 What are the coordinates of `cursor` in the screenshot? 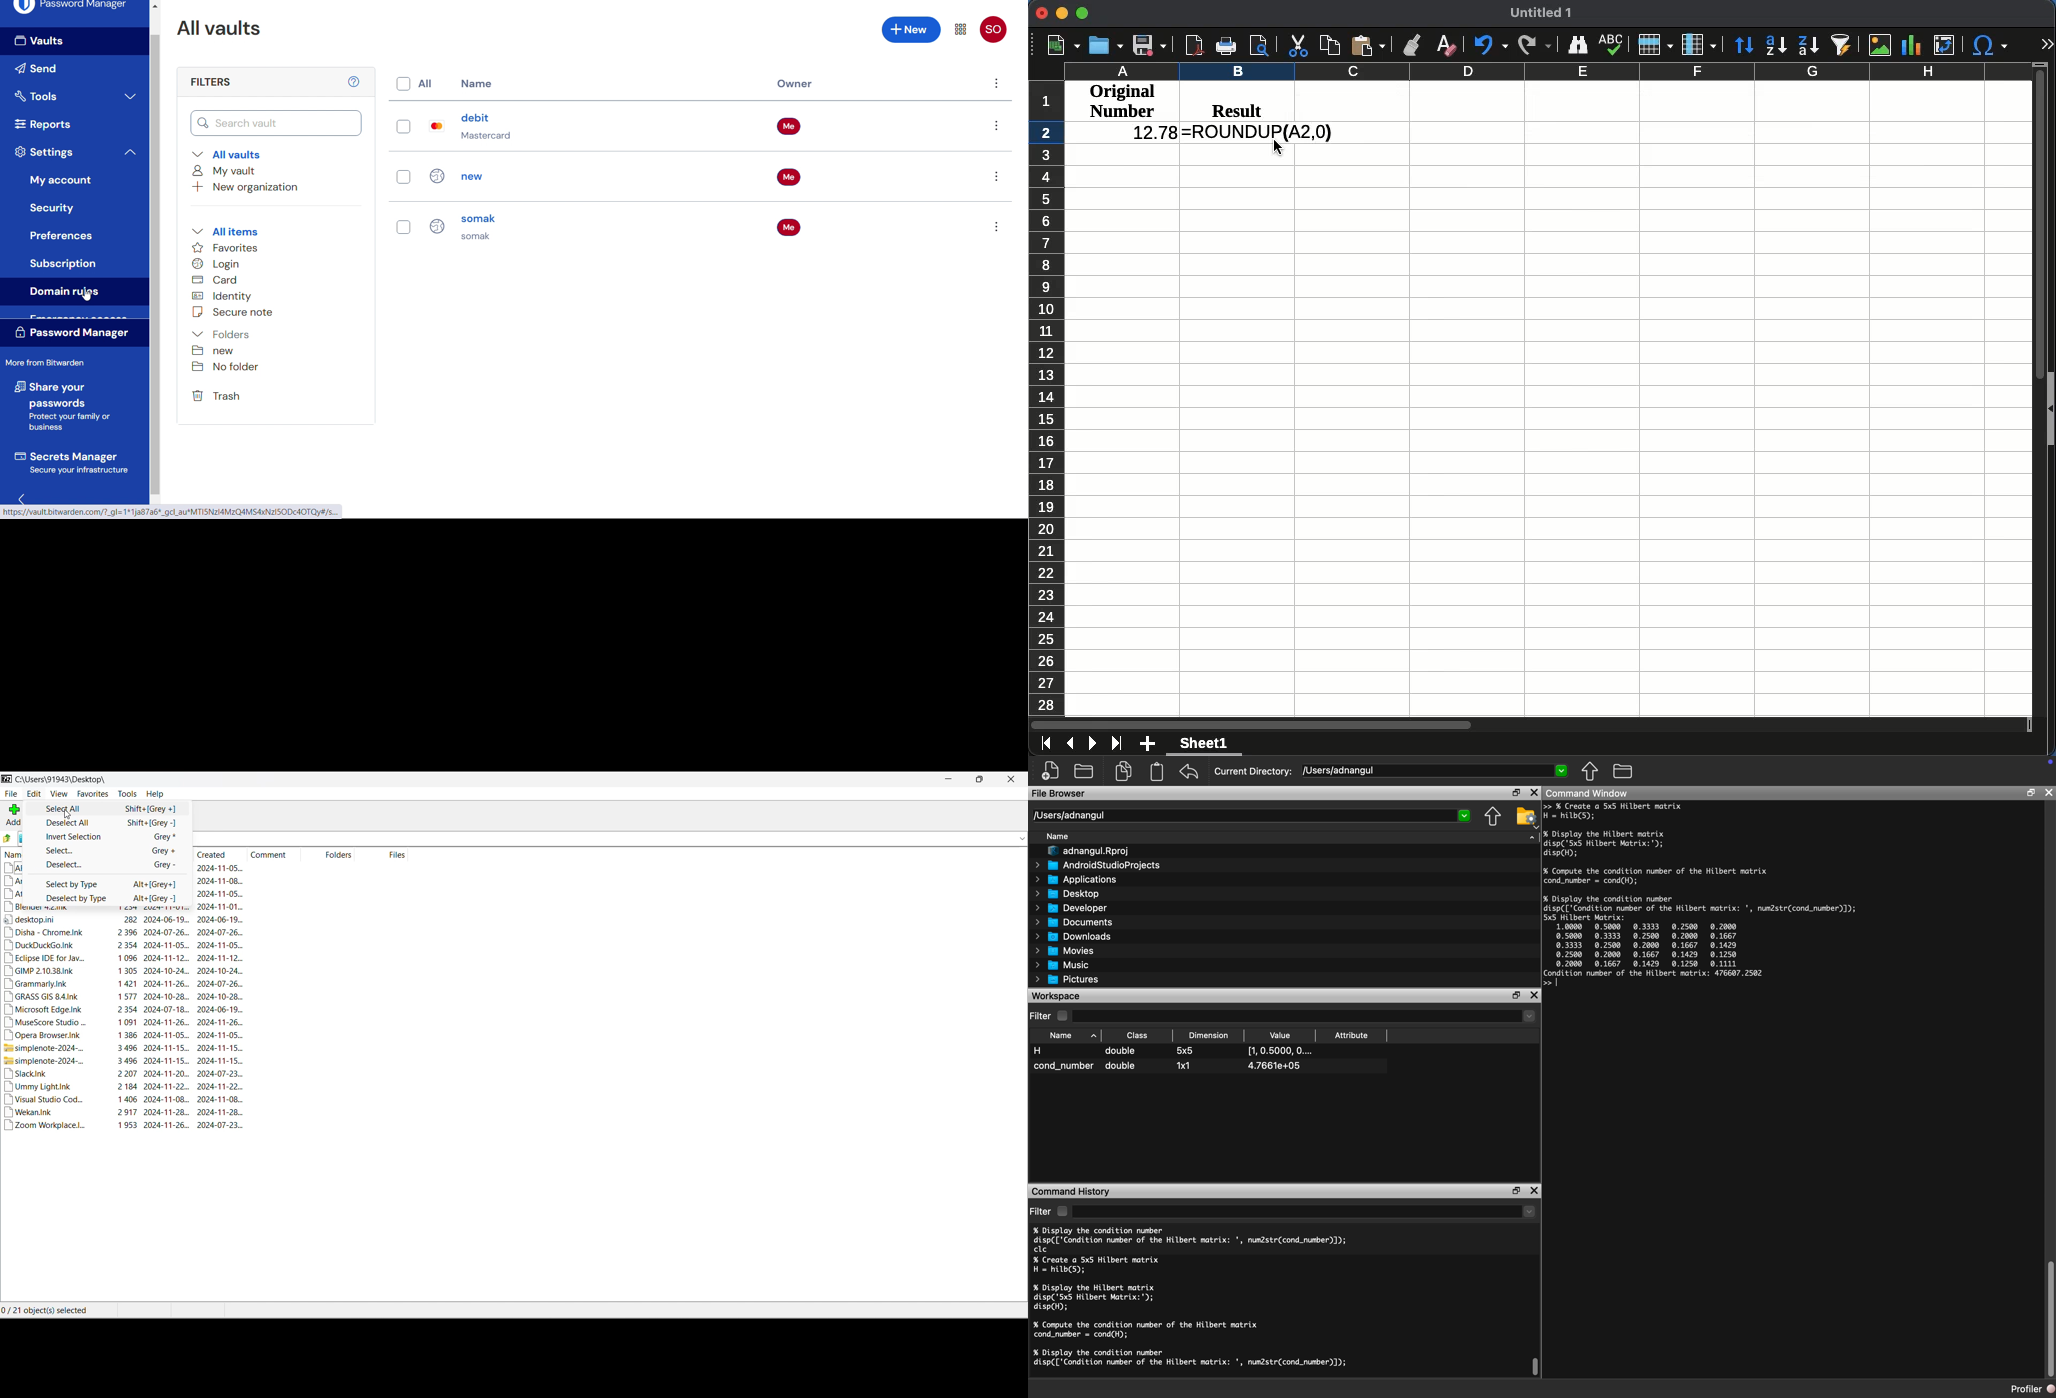 It's located at (70, 815).